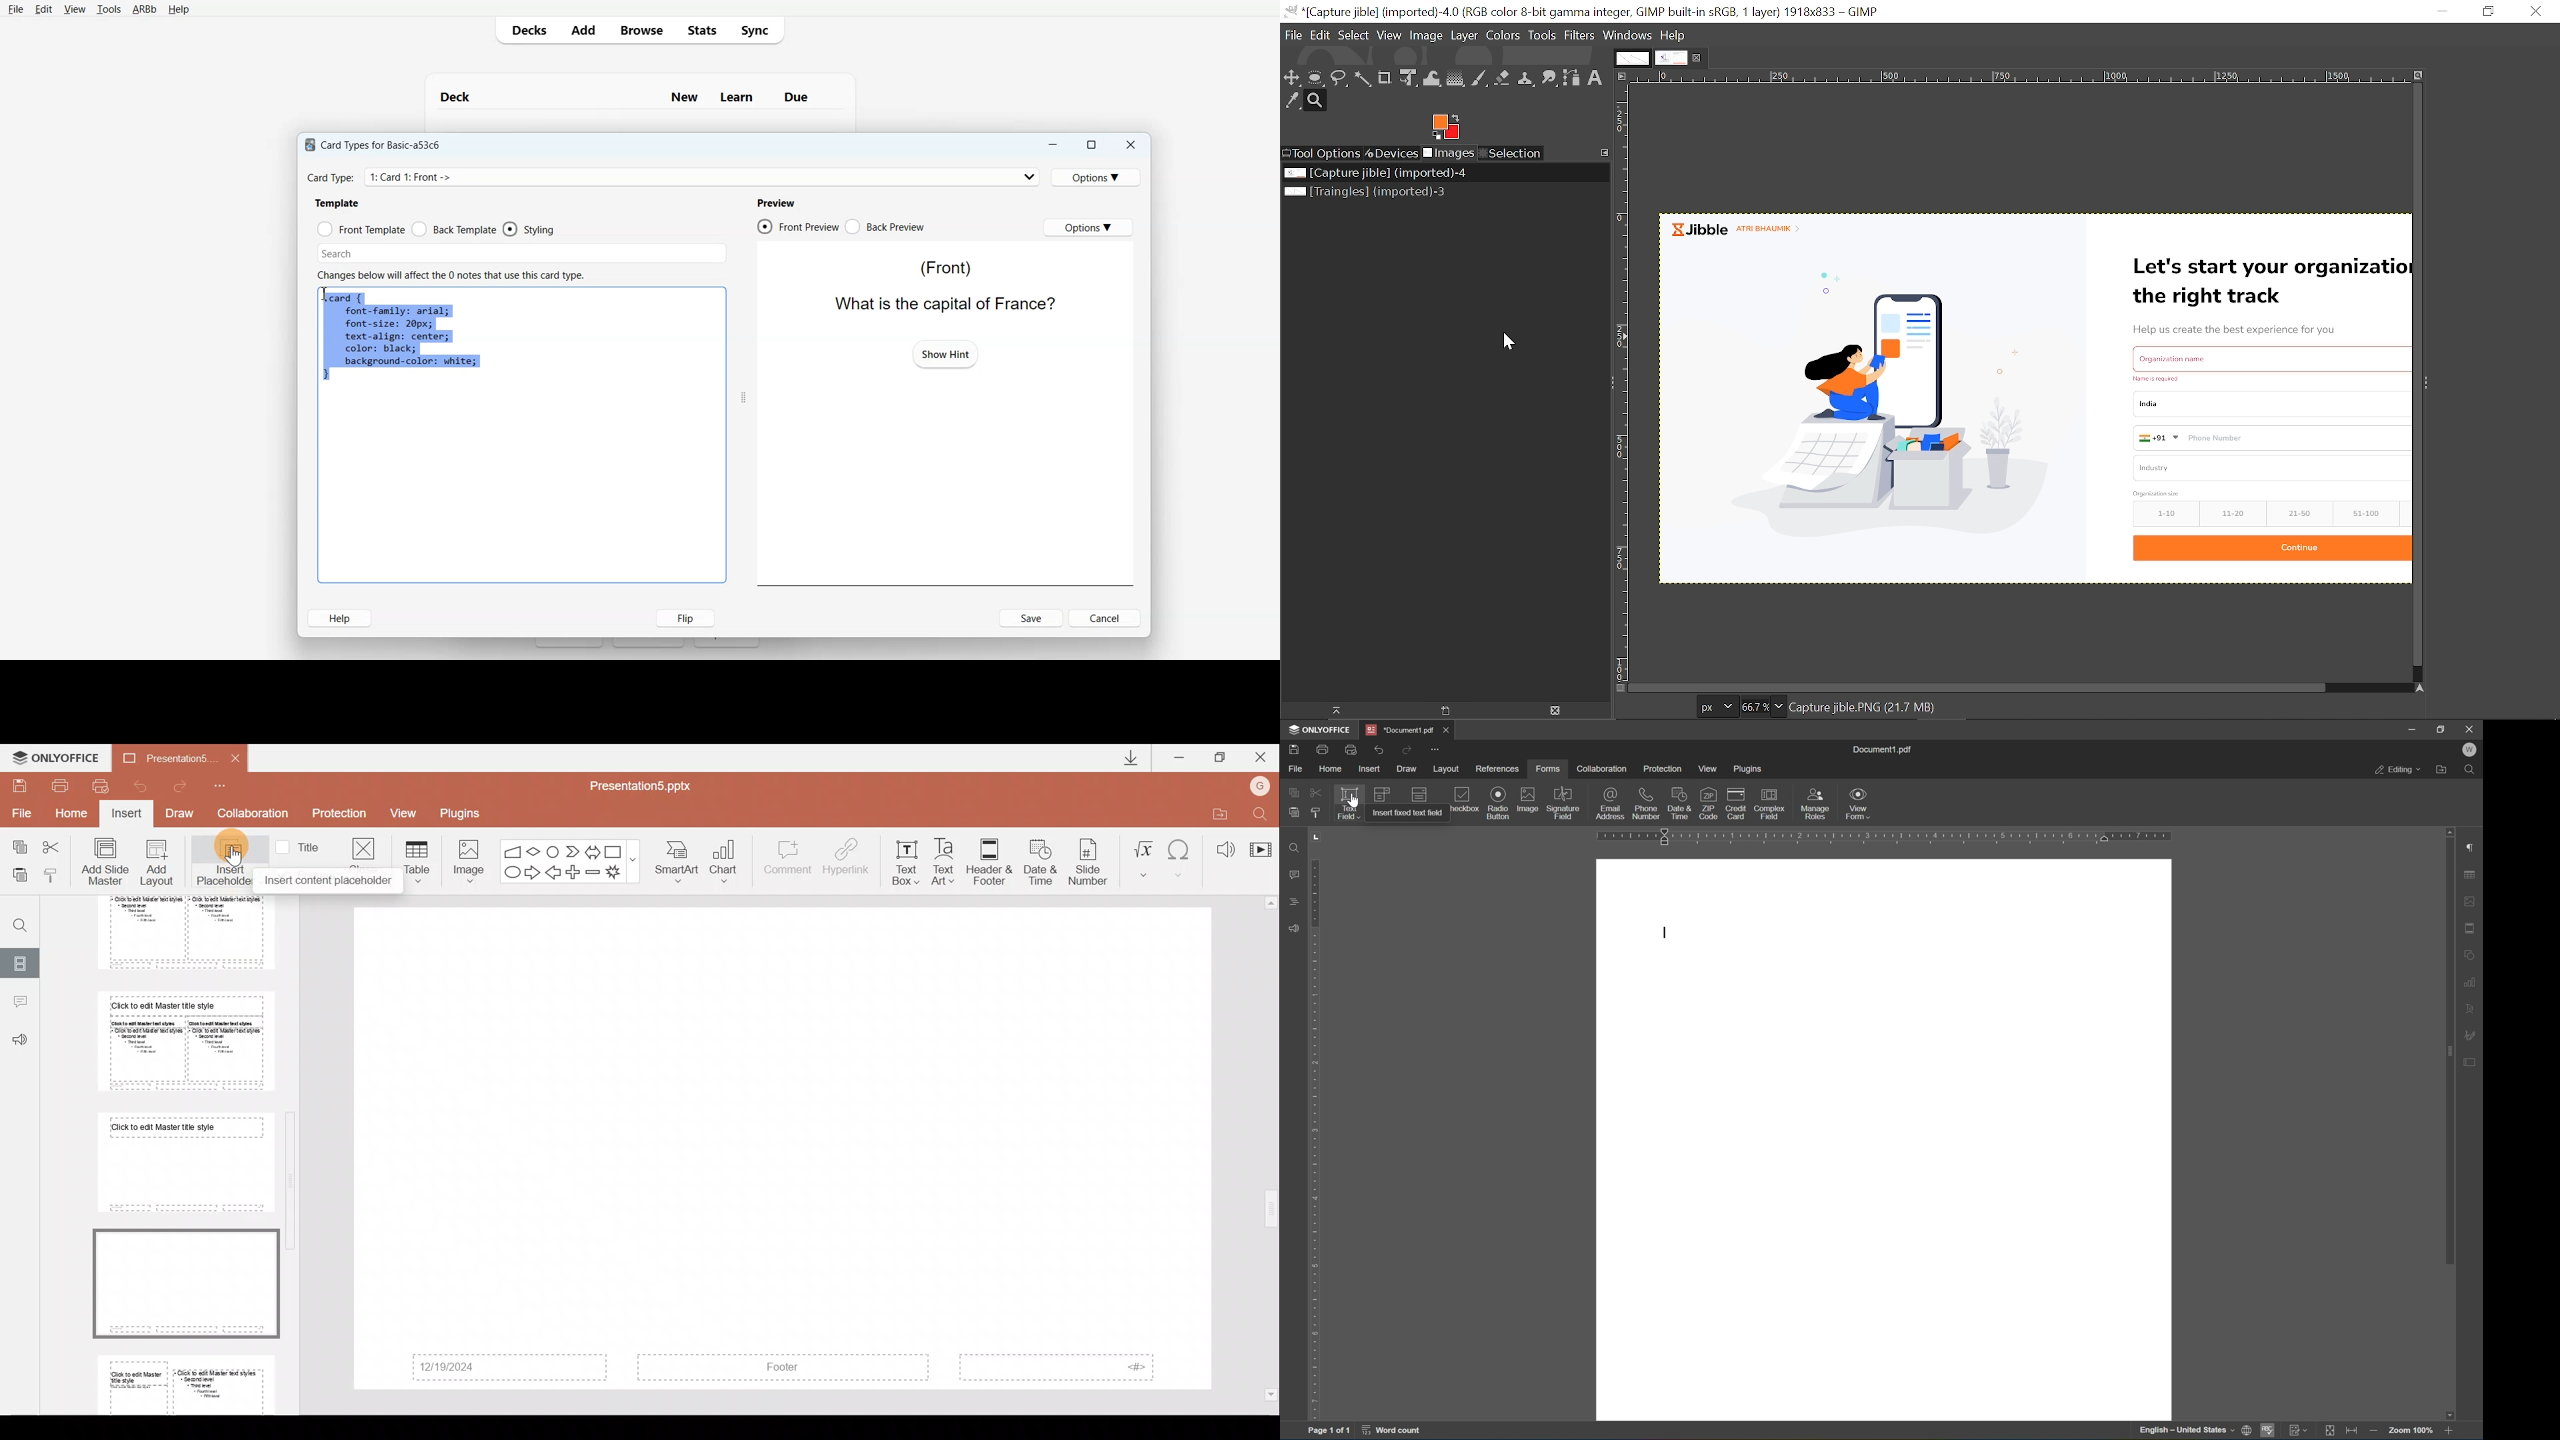  Describe the element at coordinates (293, 1147) in the screenshot. I see `Scroll bar` at that location.